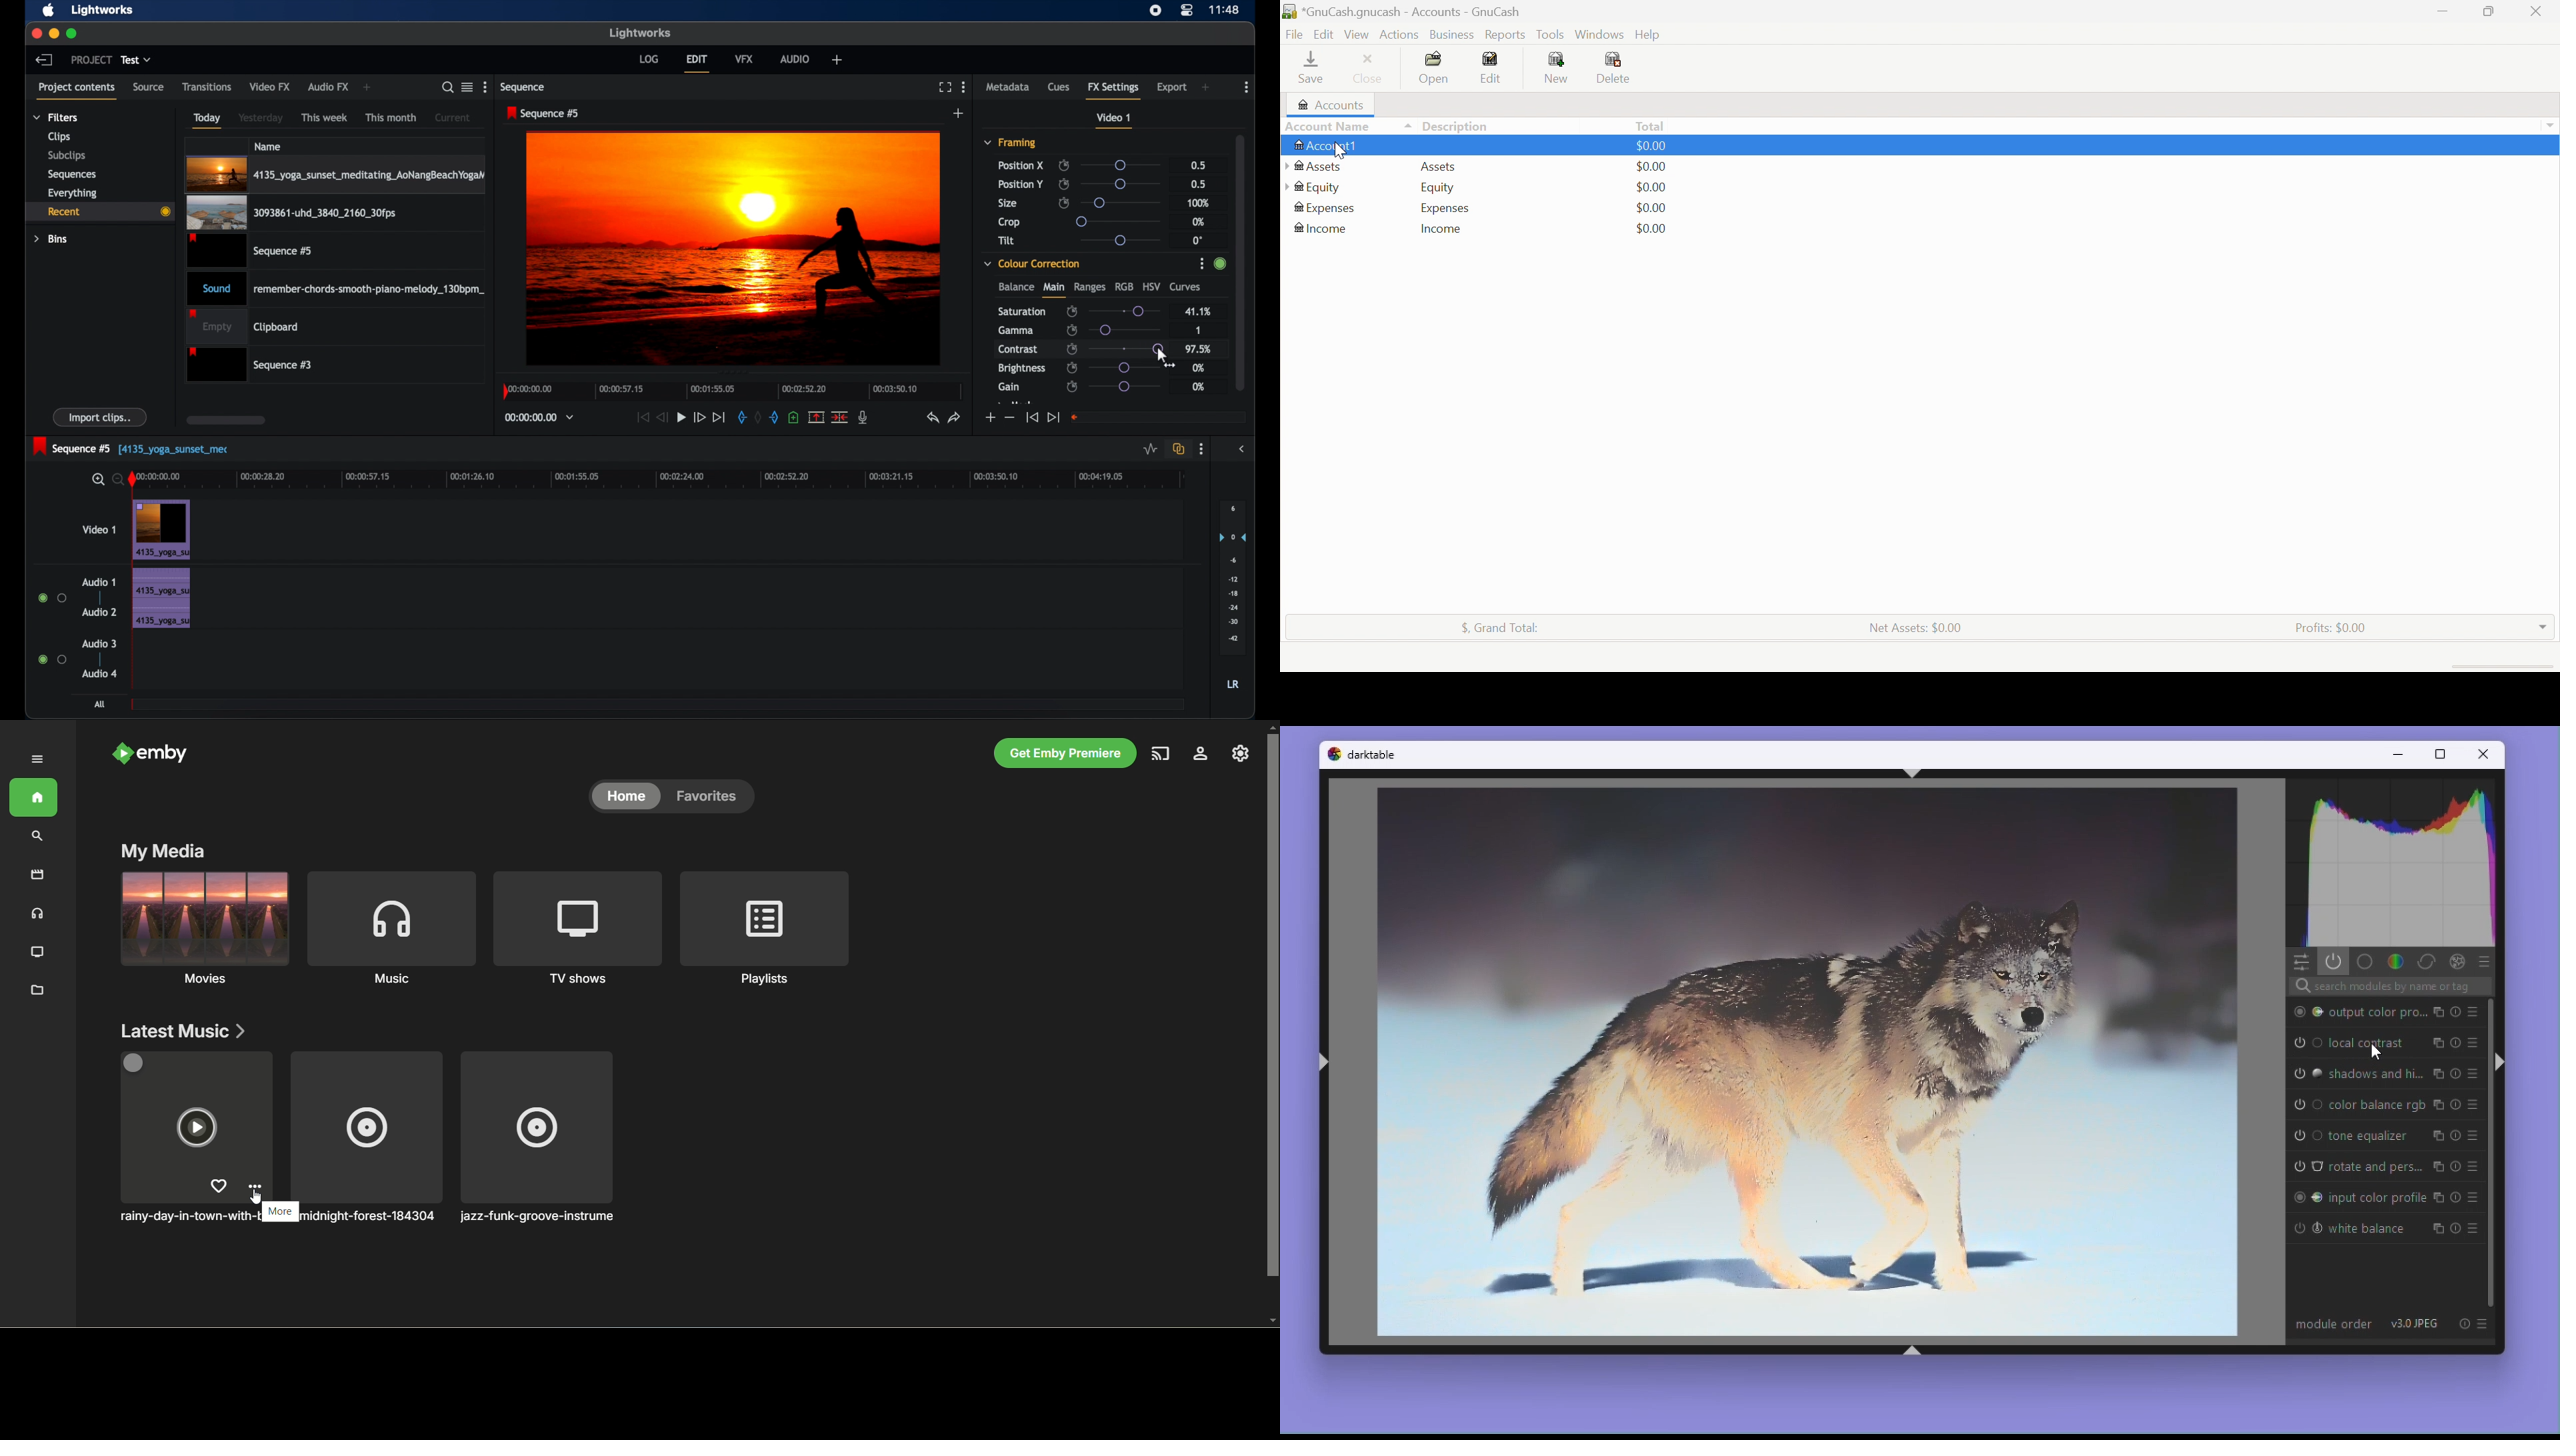  Describe the element at coordinates (37, 874) in the screenshot. I see `movies` at that location.